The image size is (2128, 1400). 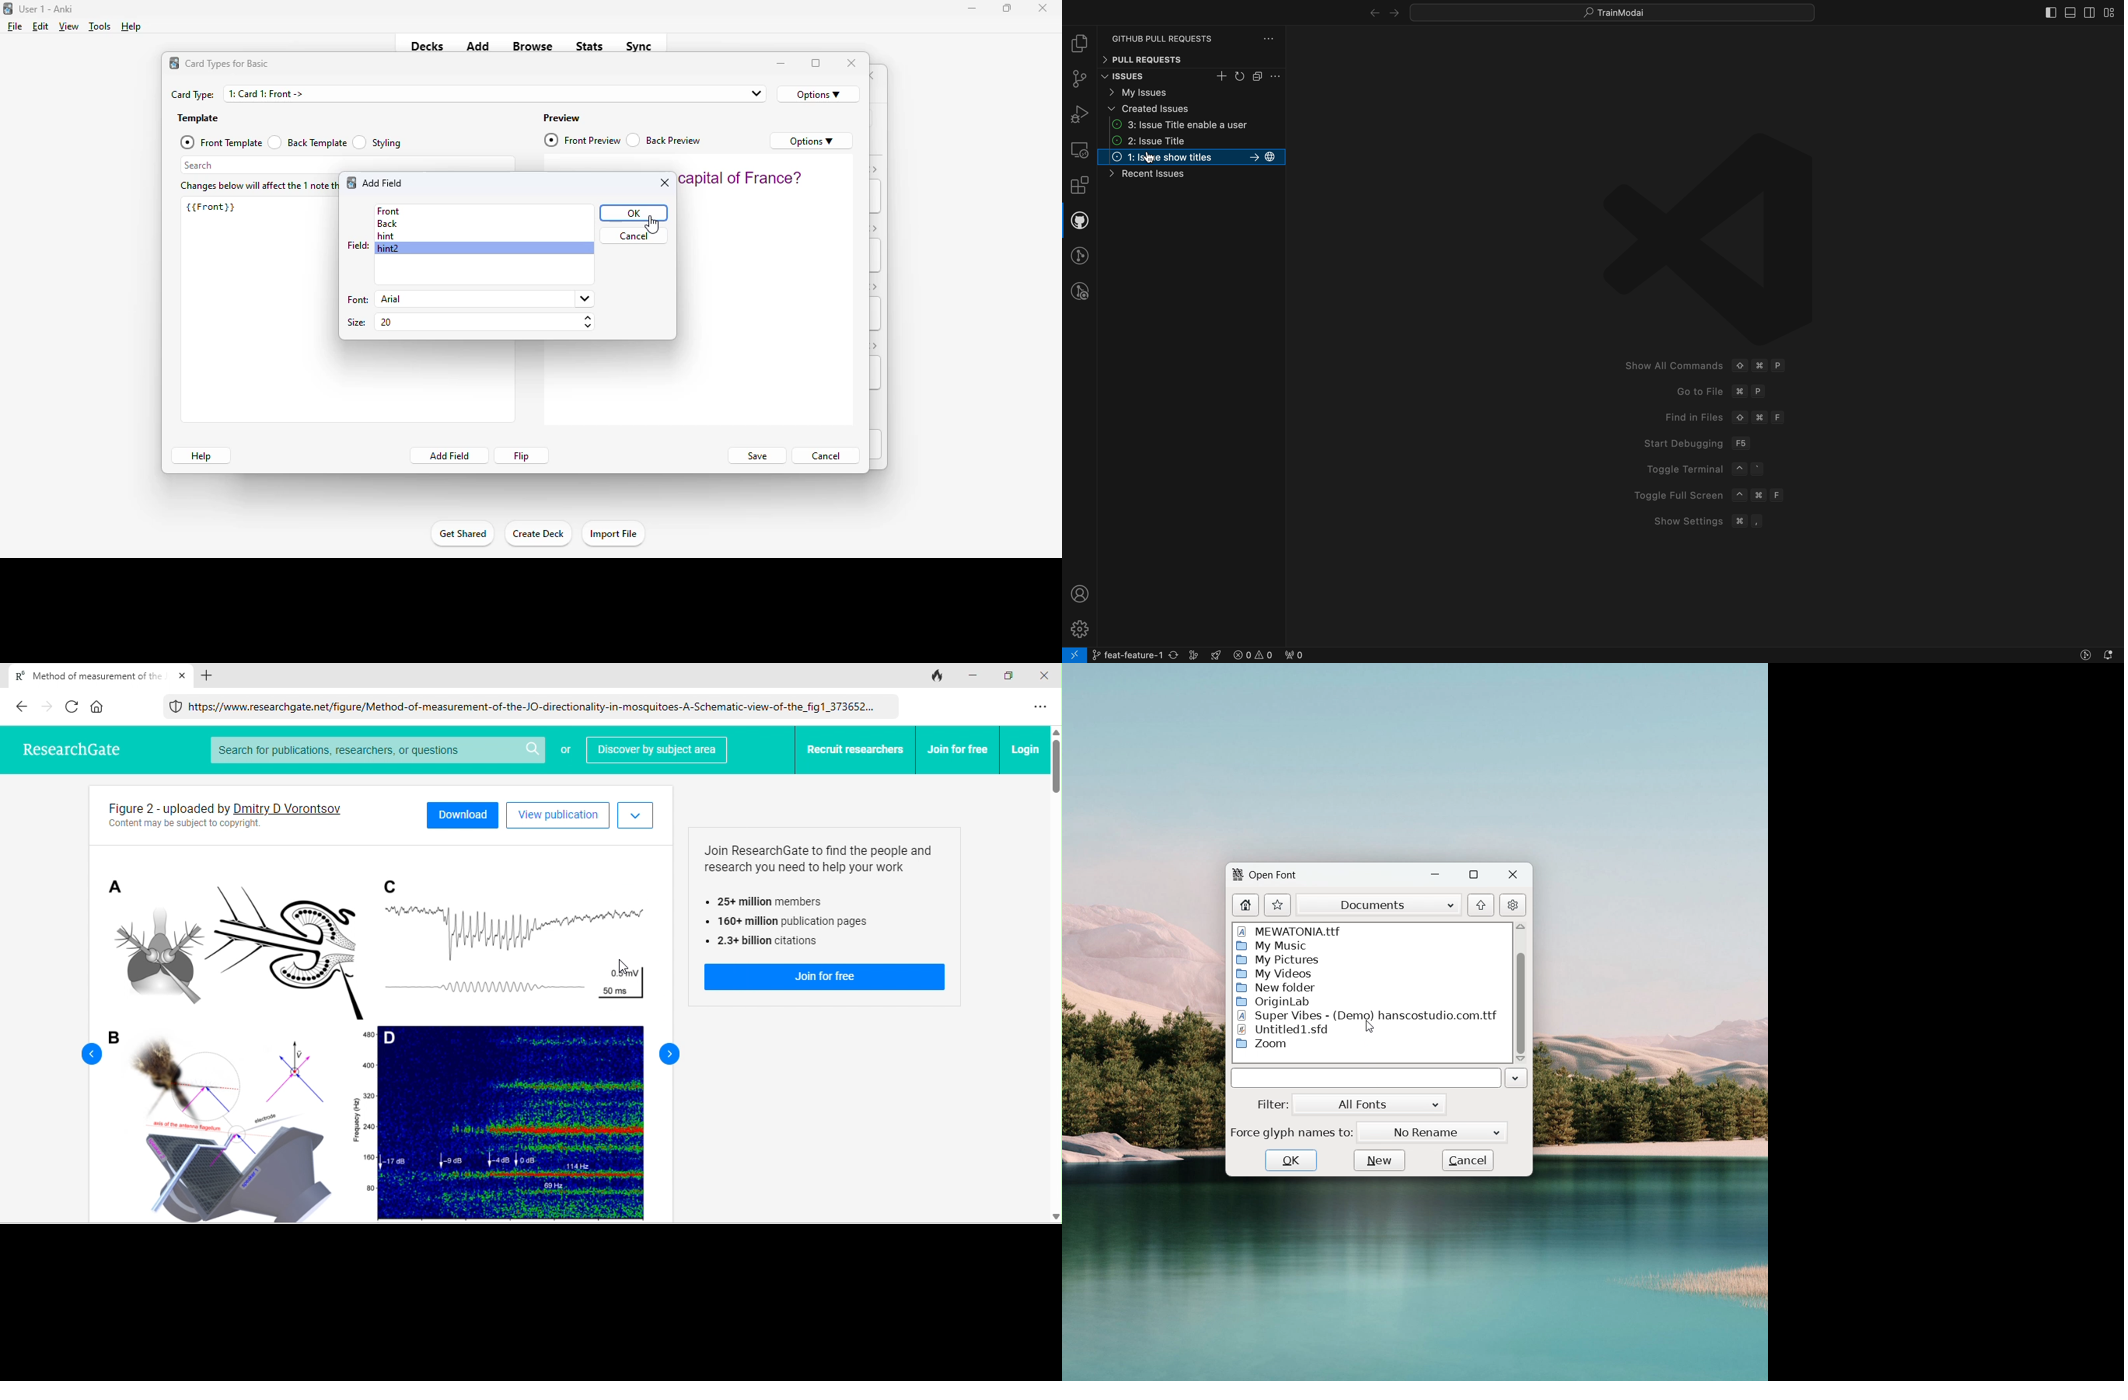 What do you see at coordinates (385, 236) in the screenshot?
I see `hint` at bounding box center [385, 236].